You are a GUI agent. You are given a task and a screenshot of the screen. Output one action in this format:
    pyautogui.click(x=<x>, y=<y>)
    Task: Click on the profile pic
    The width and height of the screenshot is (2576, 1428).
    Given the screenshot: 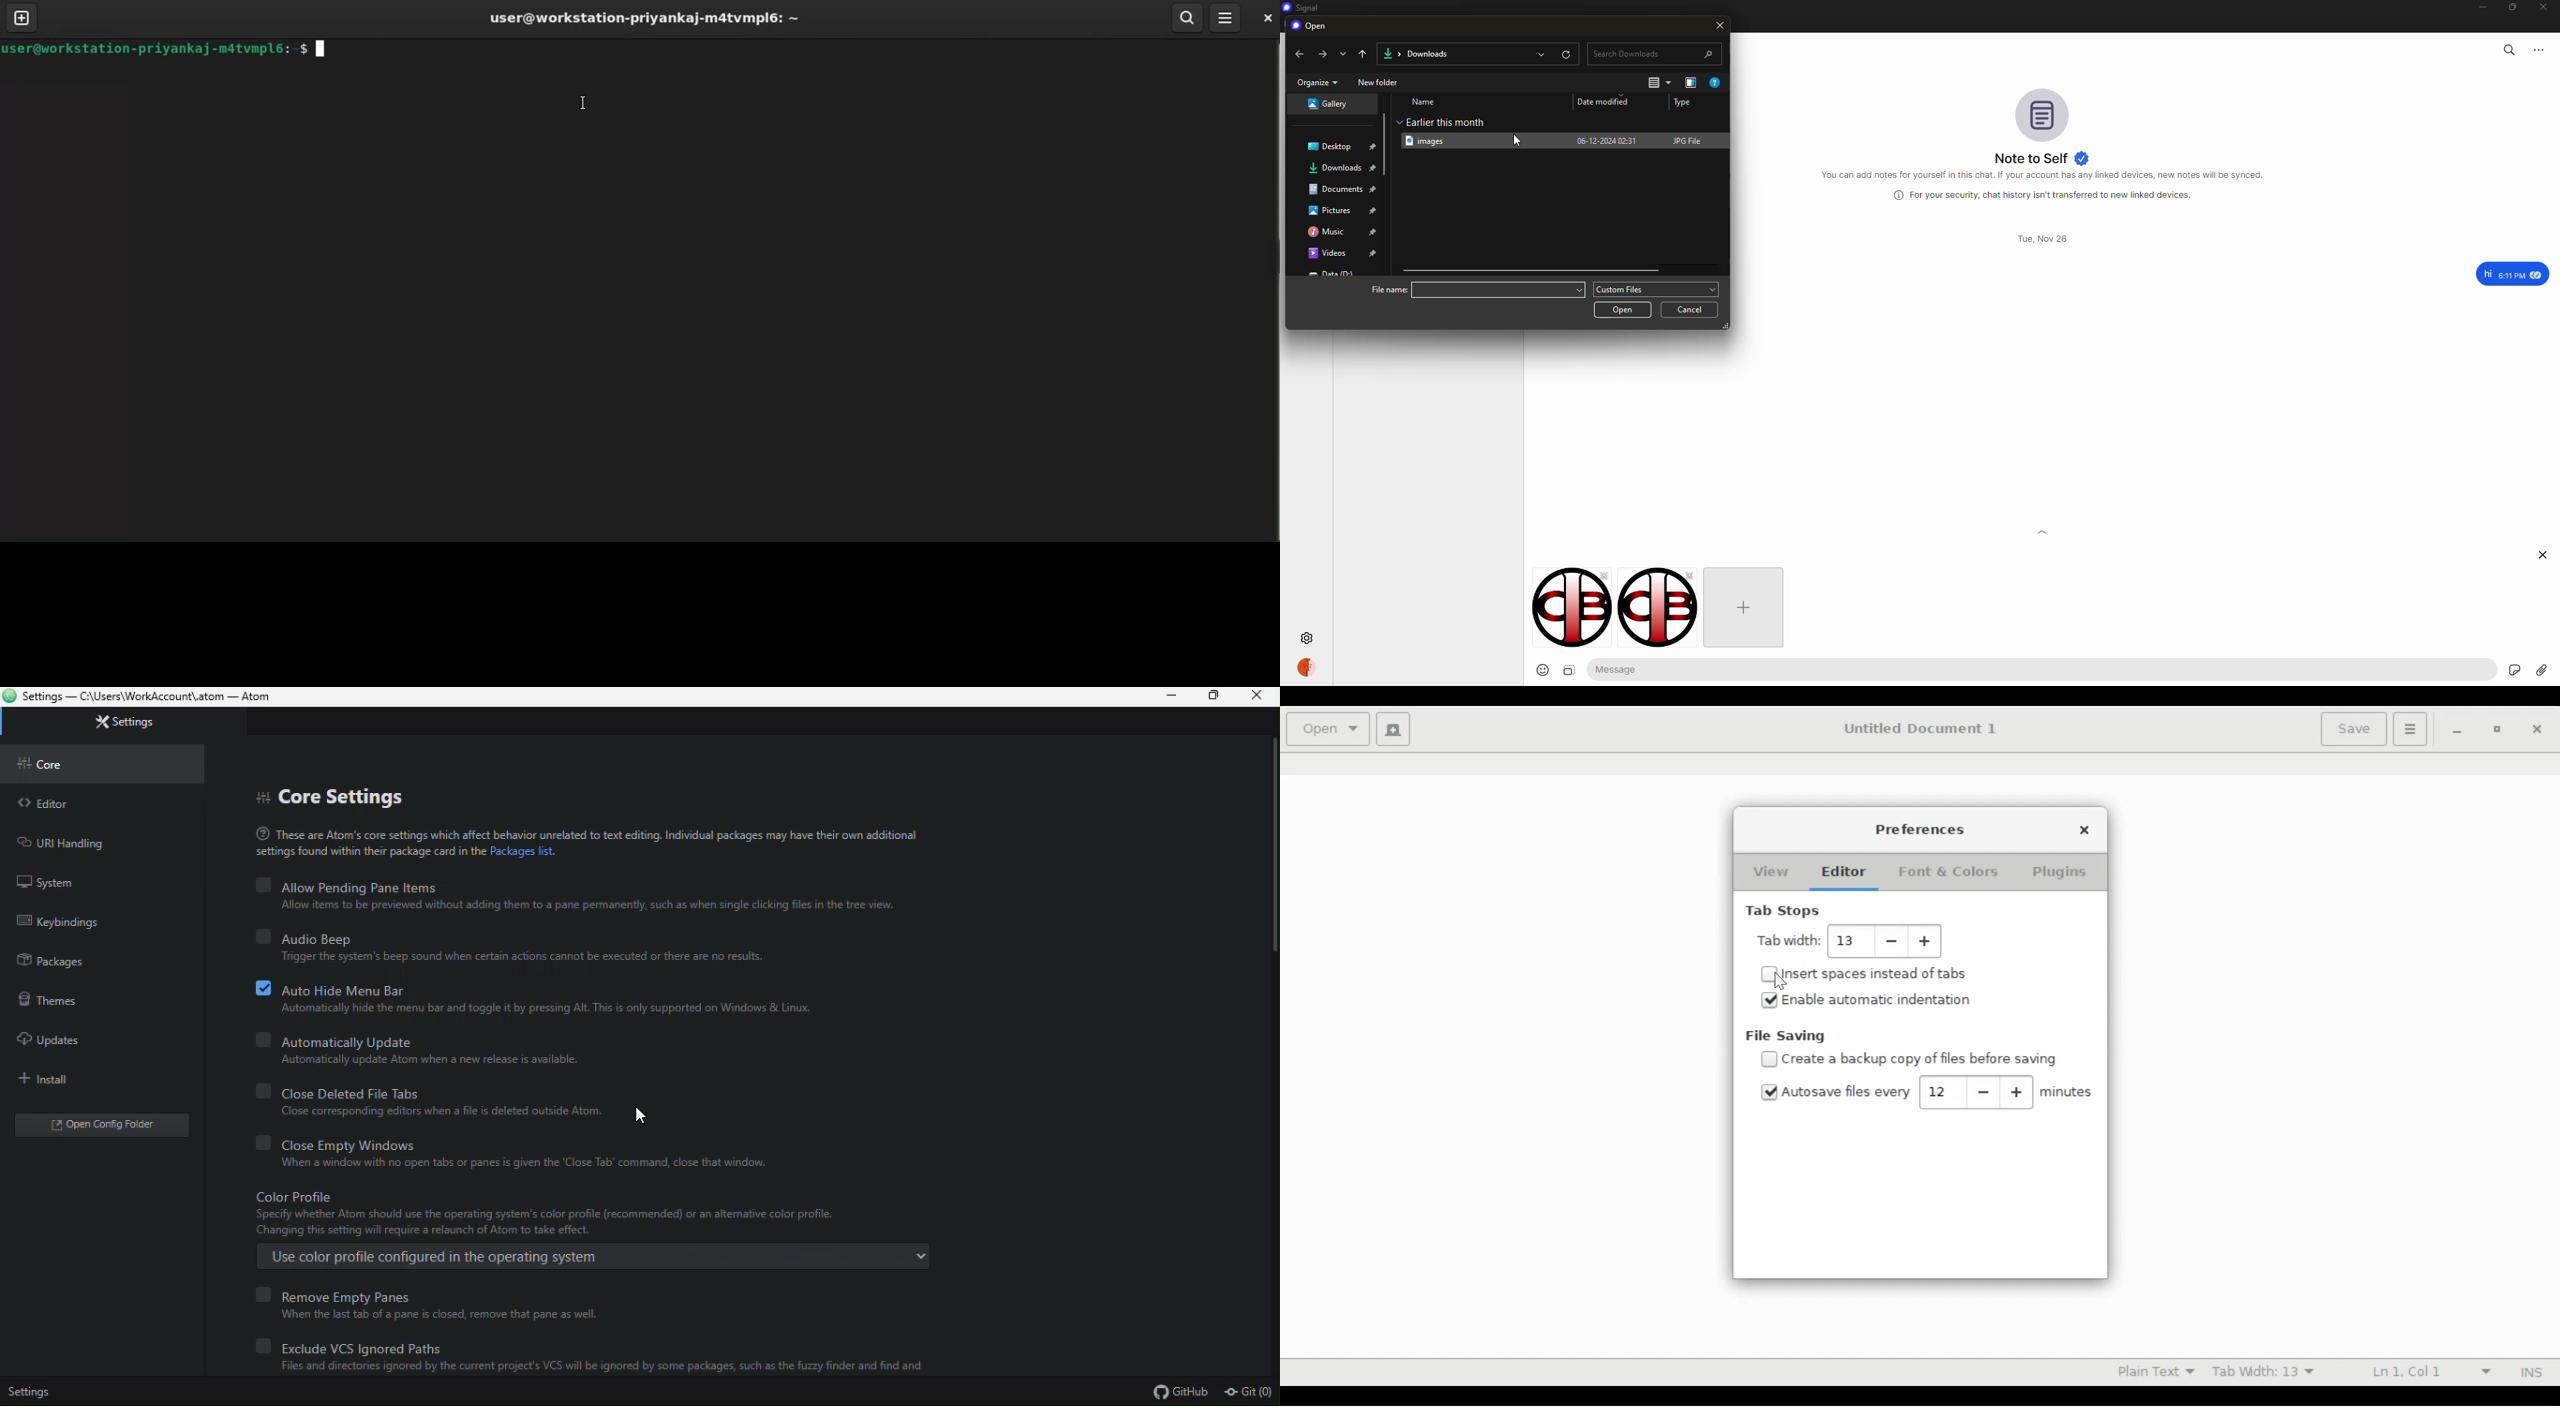 What is the action you would take?
    pyautogui.click(x=2041, y=113)
    